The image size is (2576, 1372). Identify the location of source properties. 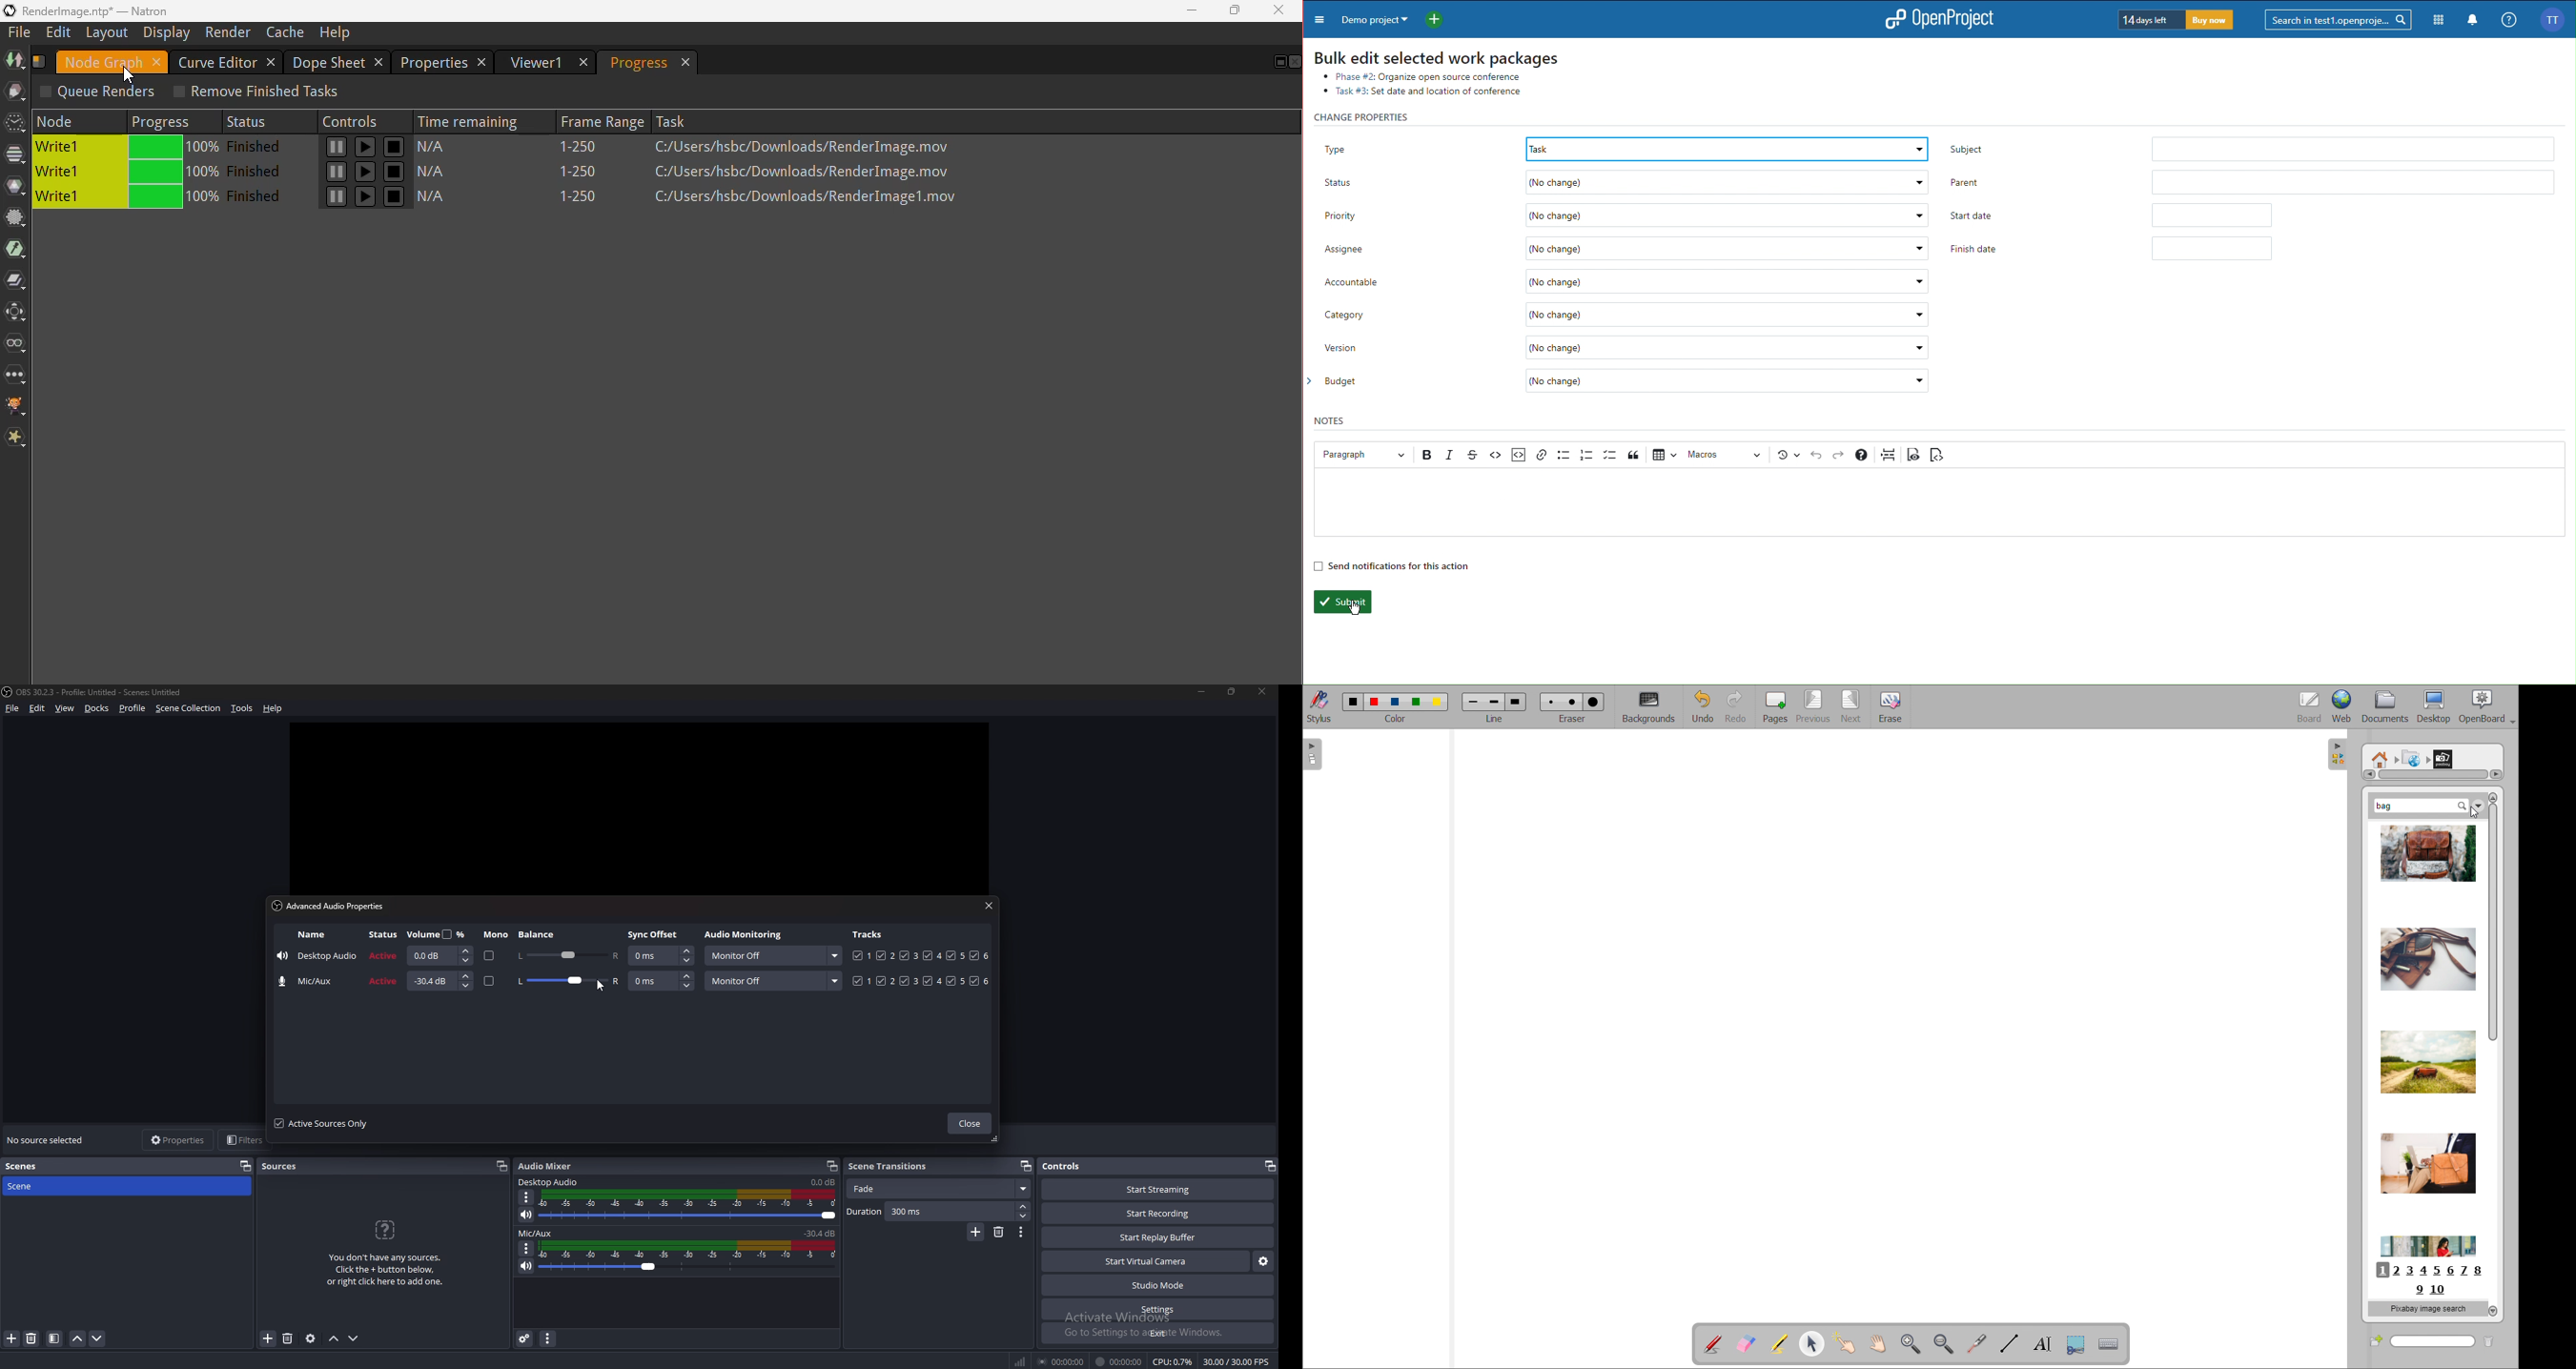
(310, 1338).